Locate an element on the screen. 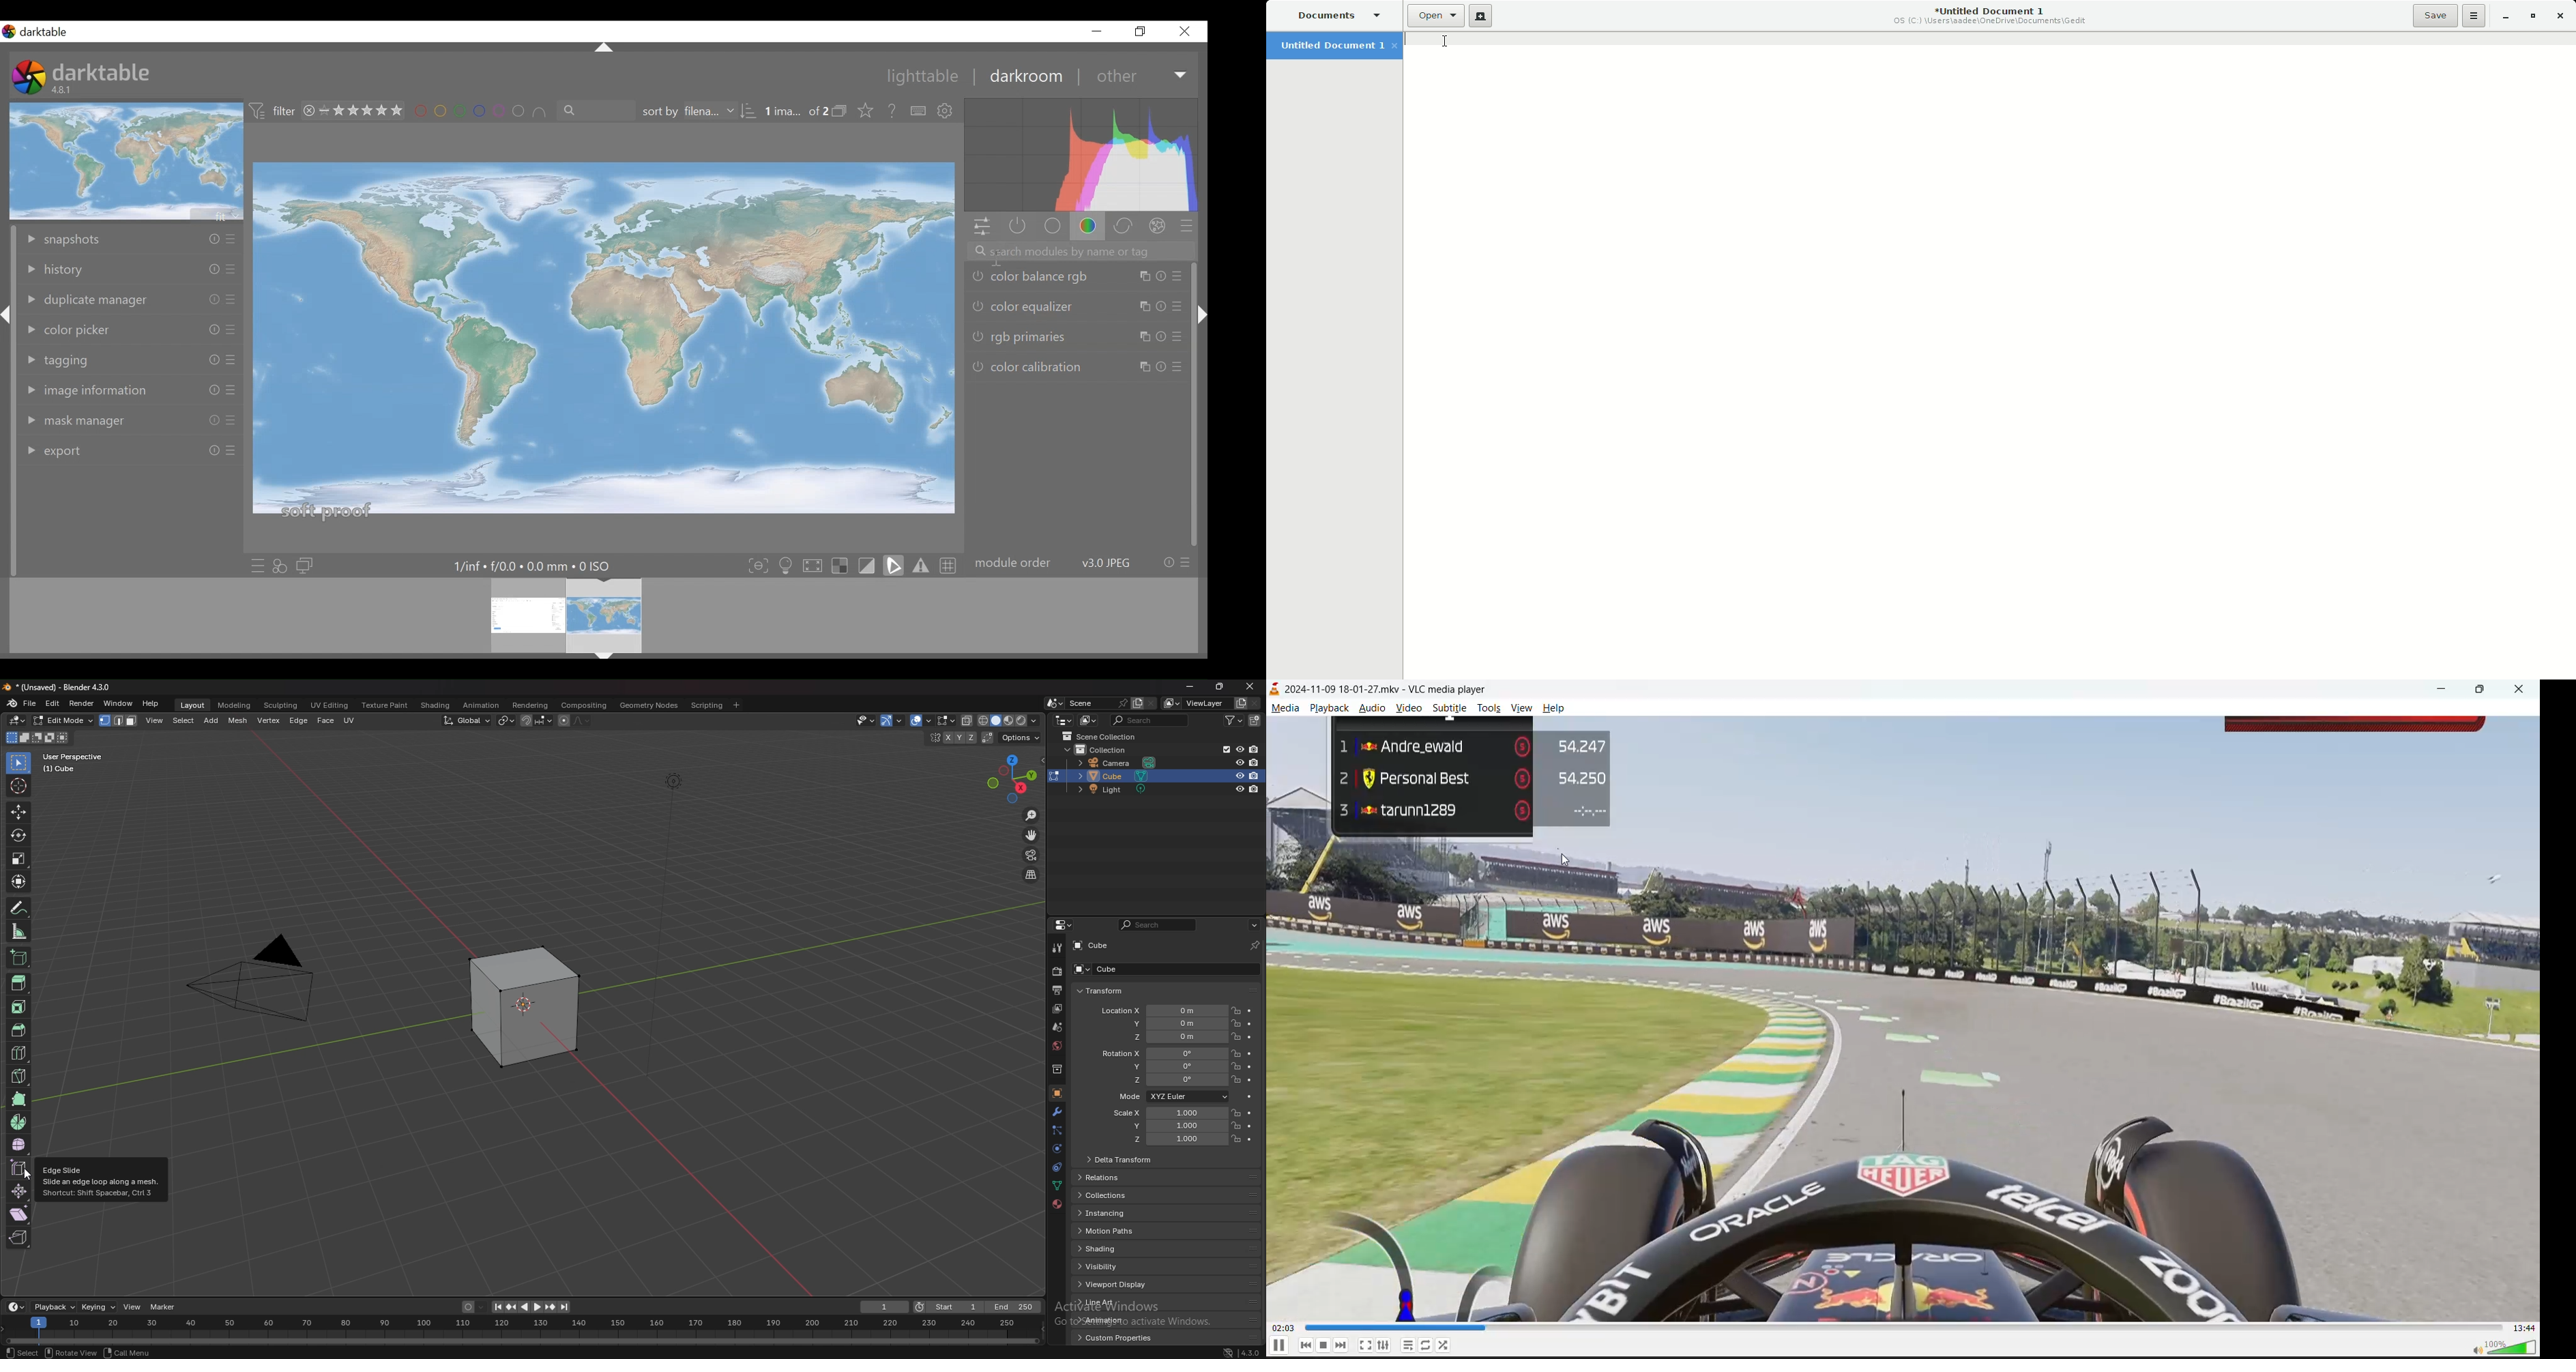  enable mesh symmetry is located at coordinates (953, 738).